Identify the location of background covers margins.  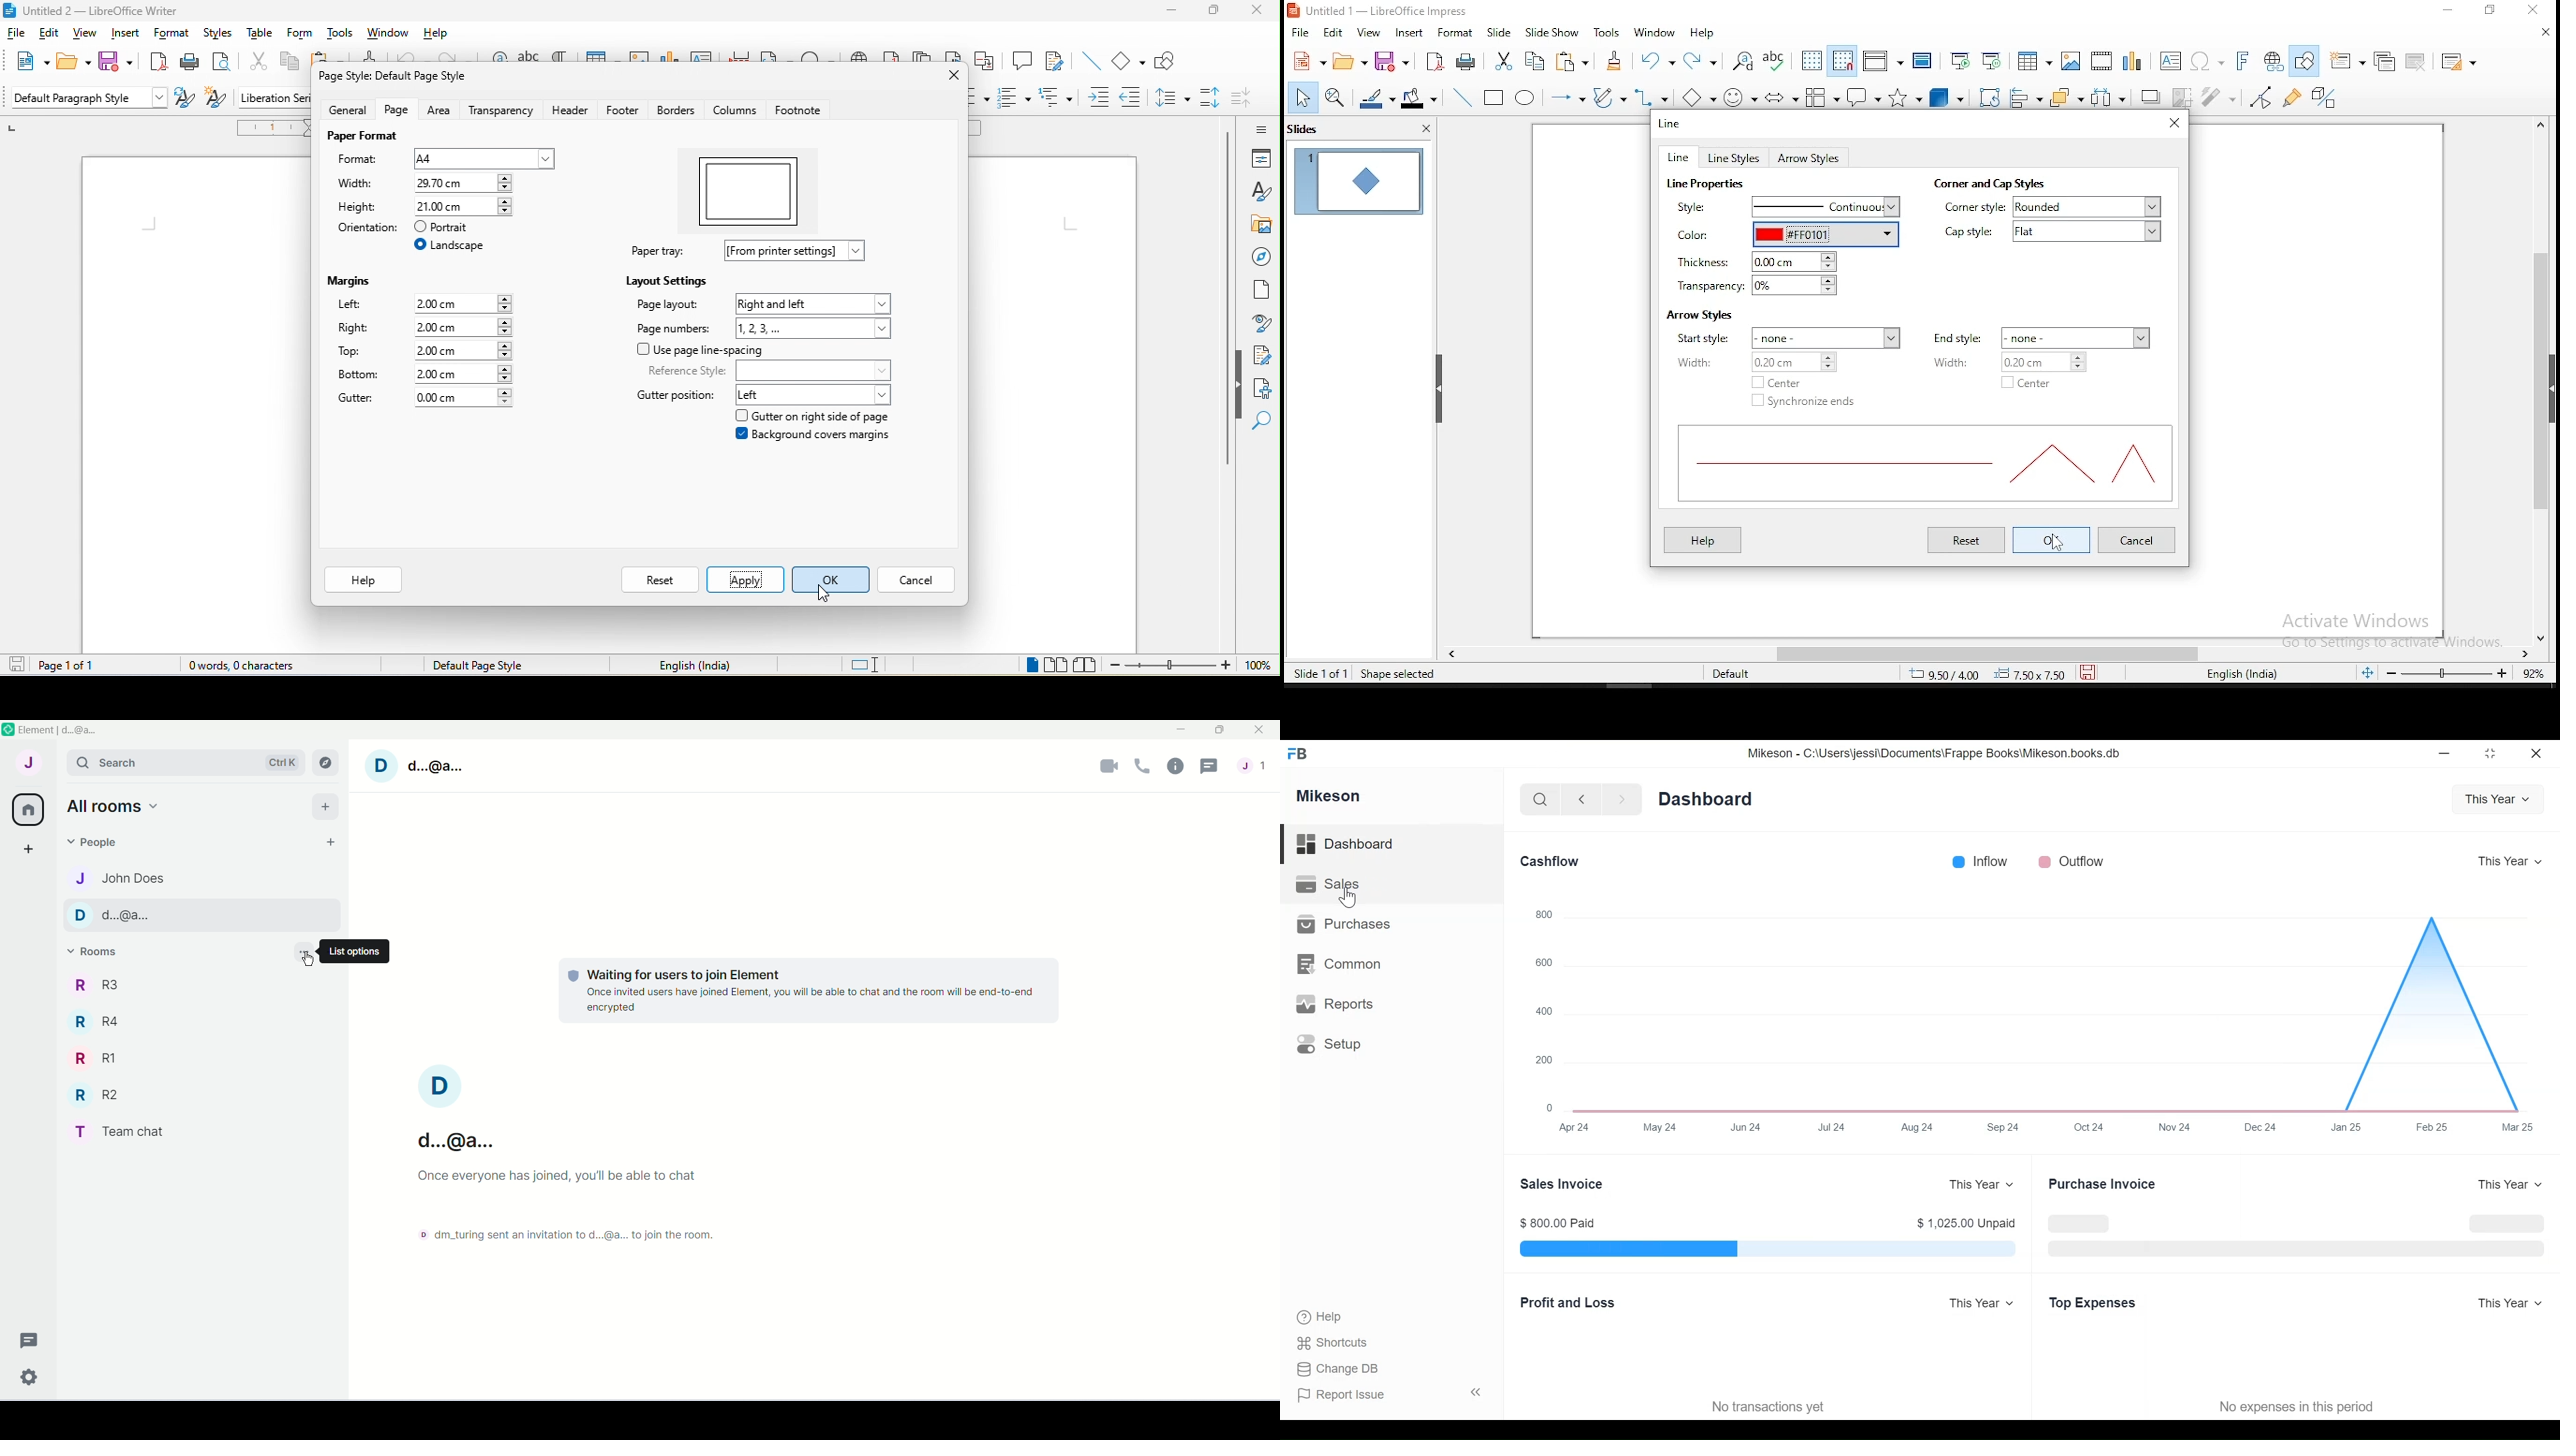
(816, 439).